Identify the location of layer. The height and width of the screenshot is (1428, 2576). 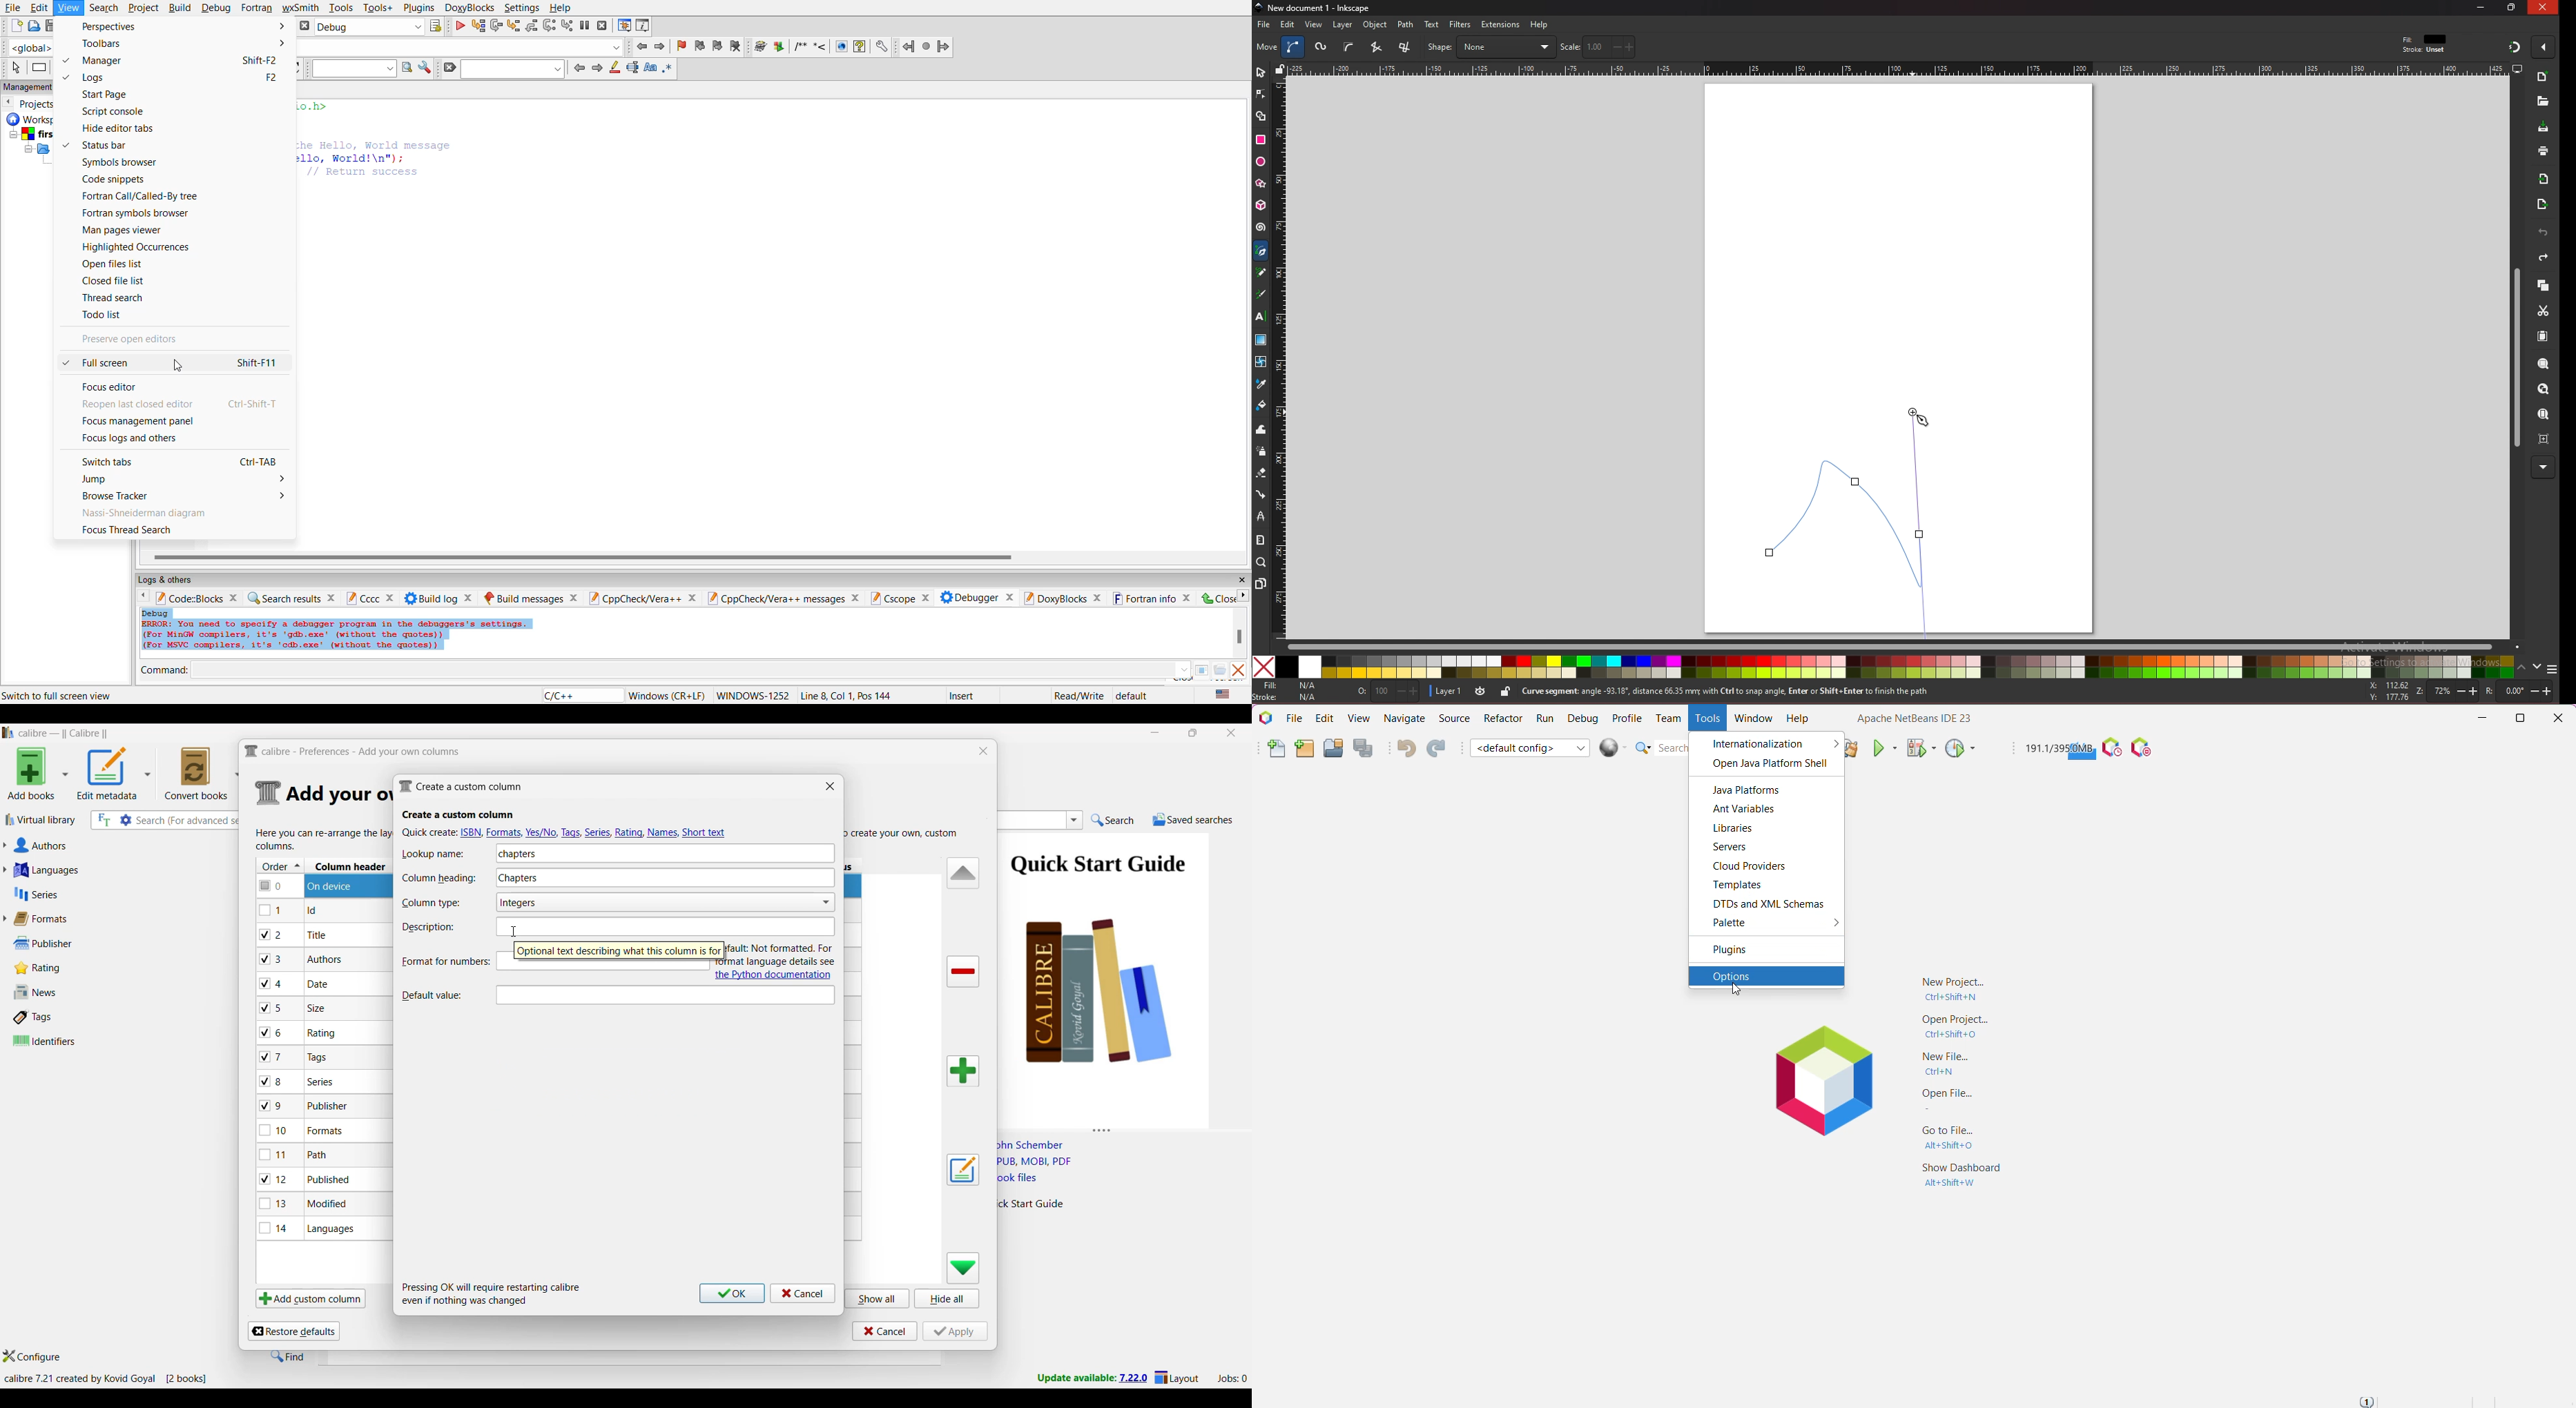
(1444, 692).